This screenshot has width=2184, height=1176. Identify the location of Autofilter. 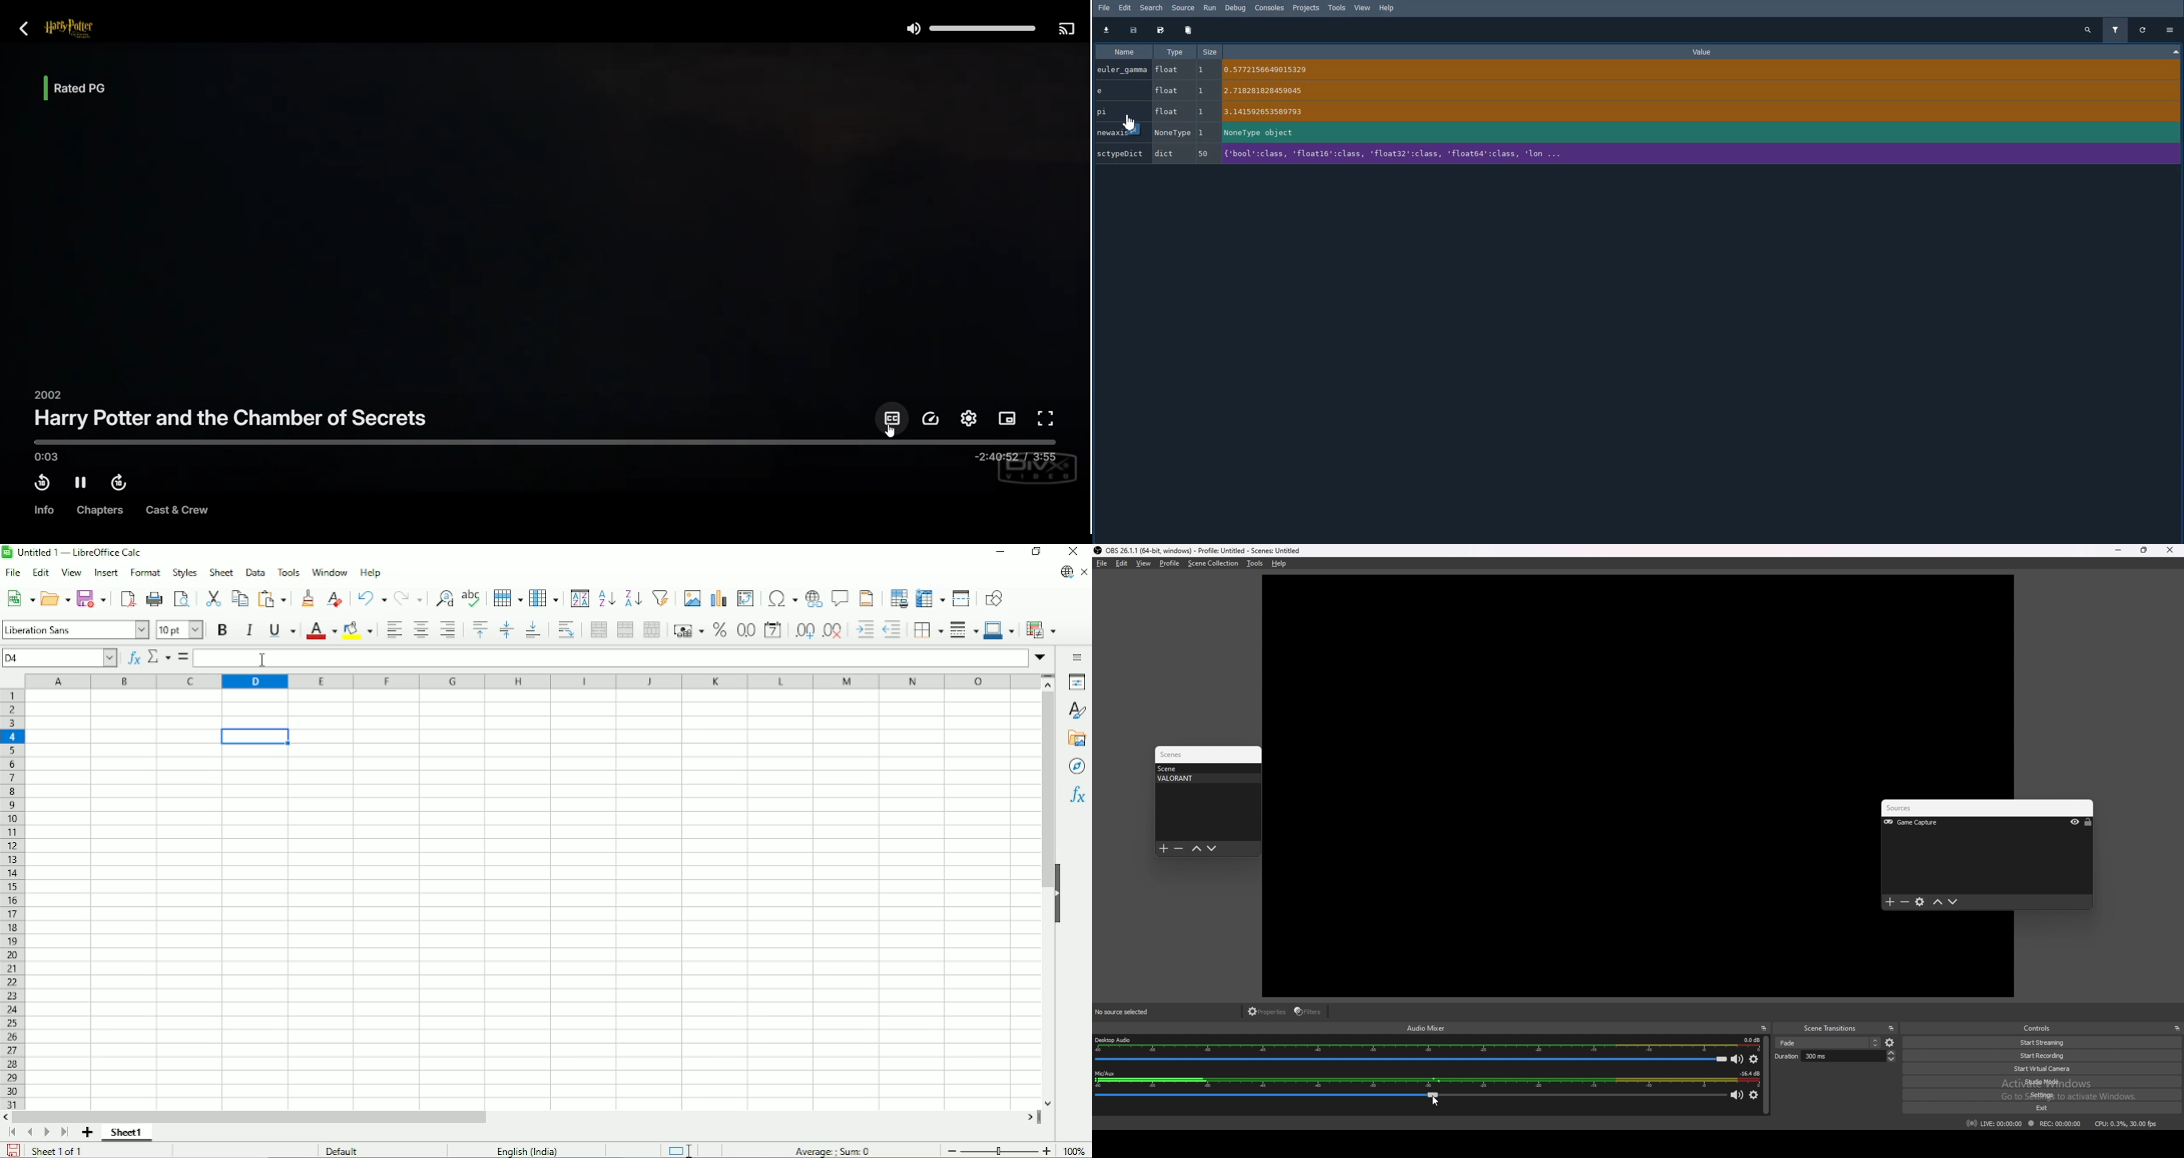
(661, 597).